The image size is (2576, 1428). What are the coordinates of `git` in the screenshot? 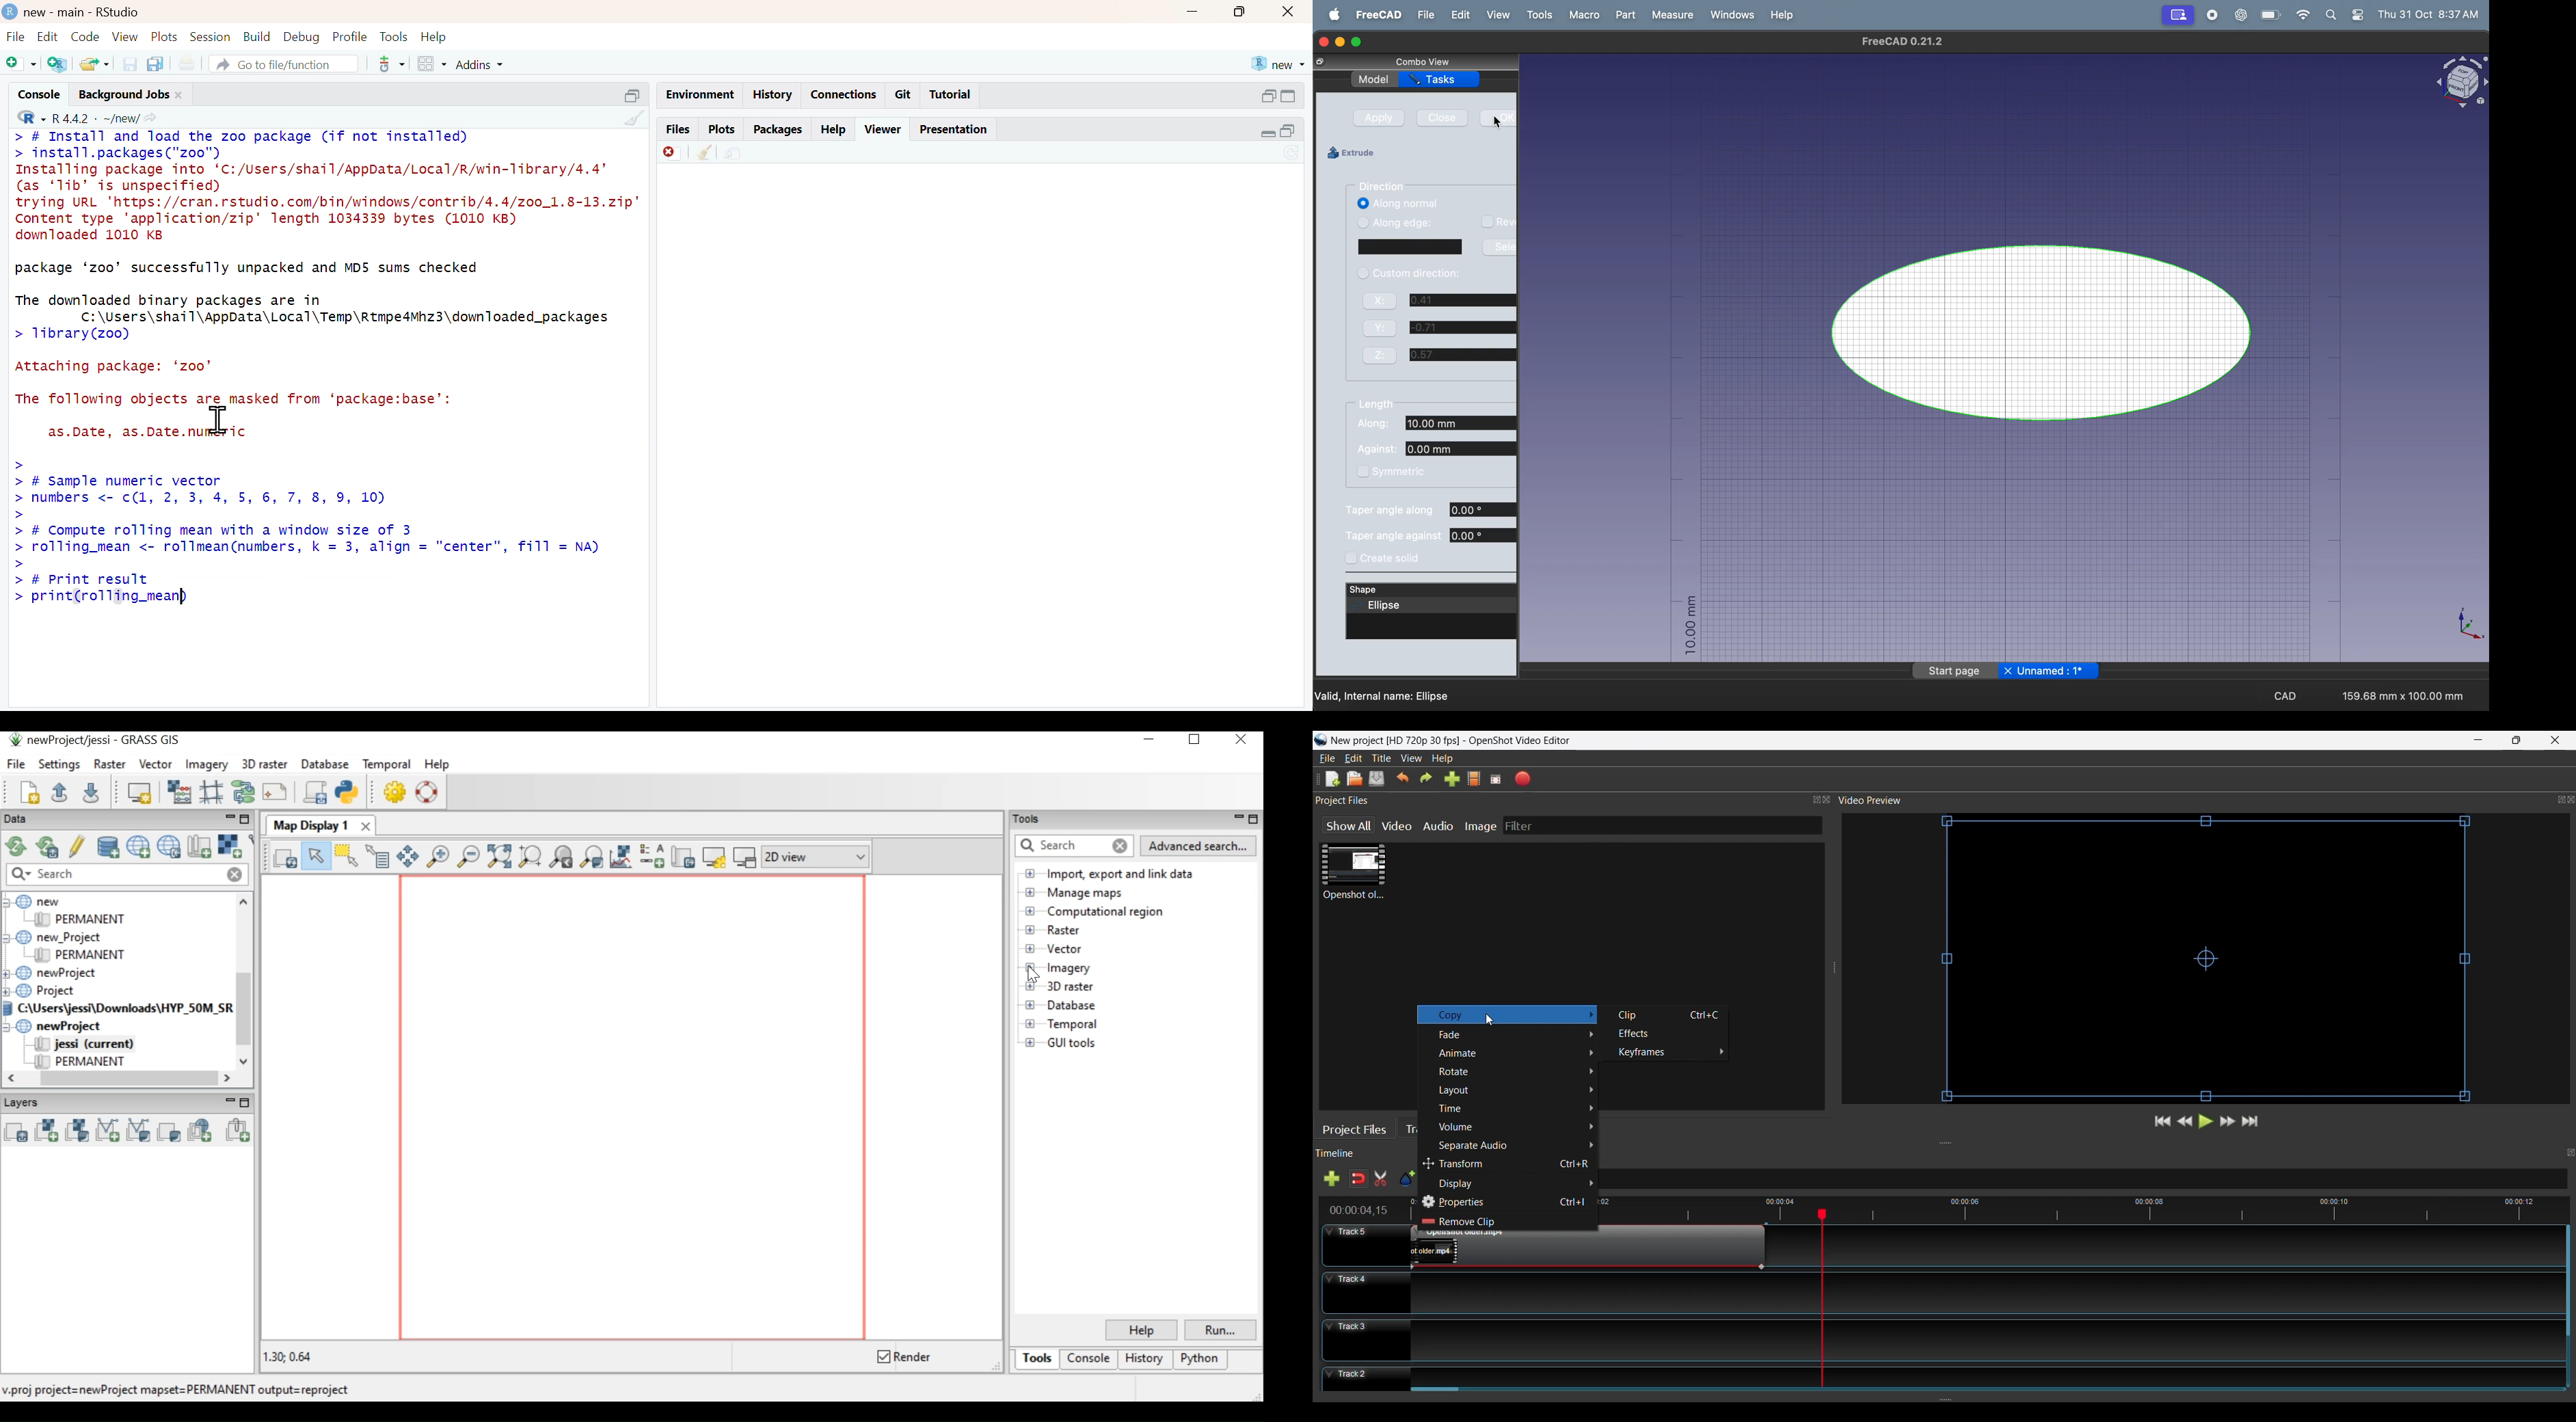 It's located at (904, 94).